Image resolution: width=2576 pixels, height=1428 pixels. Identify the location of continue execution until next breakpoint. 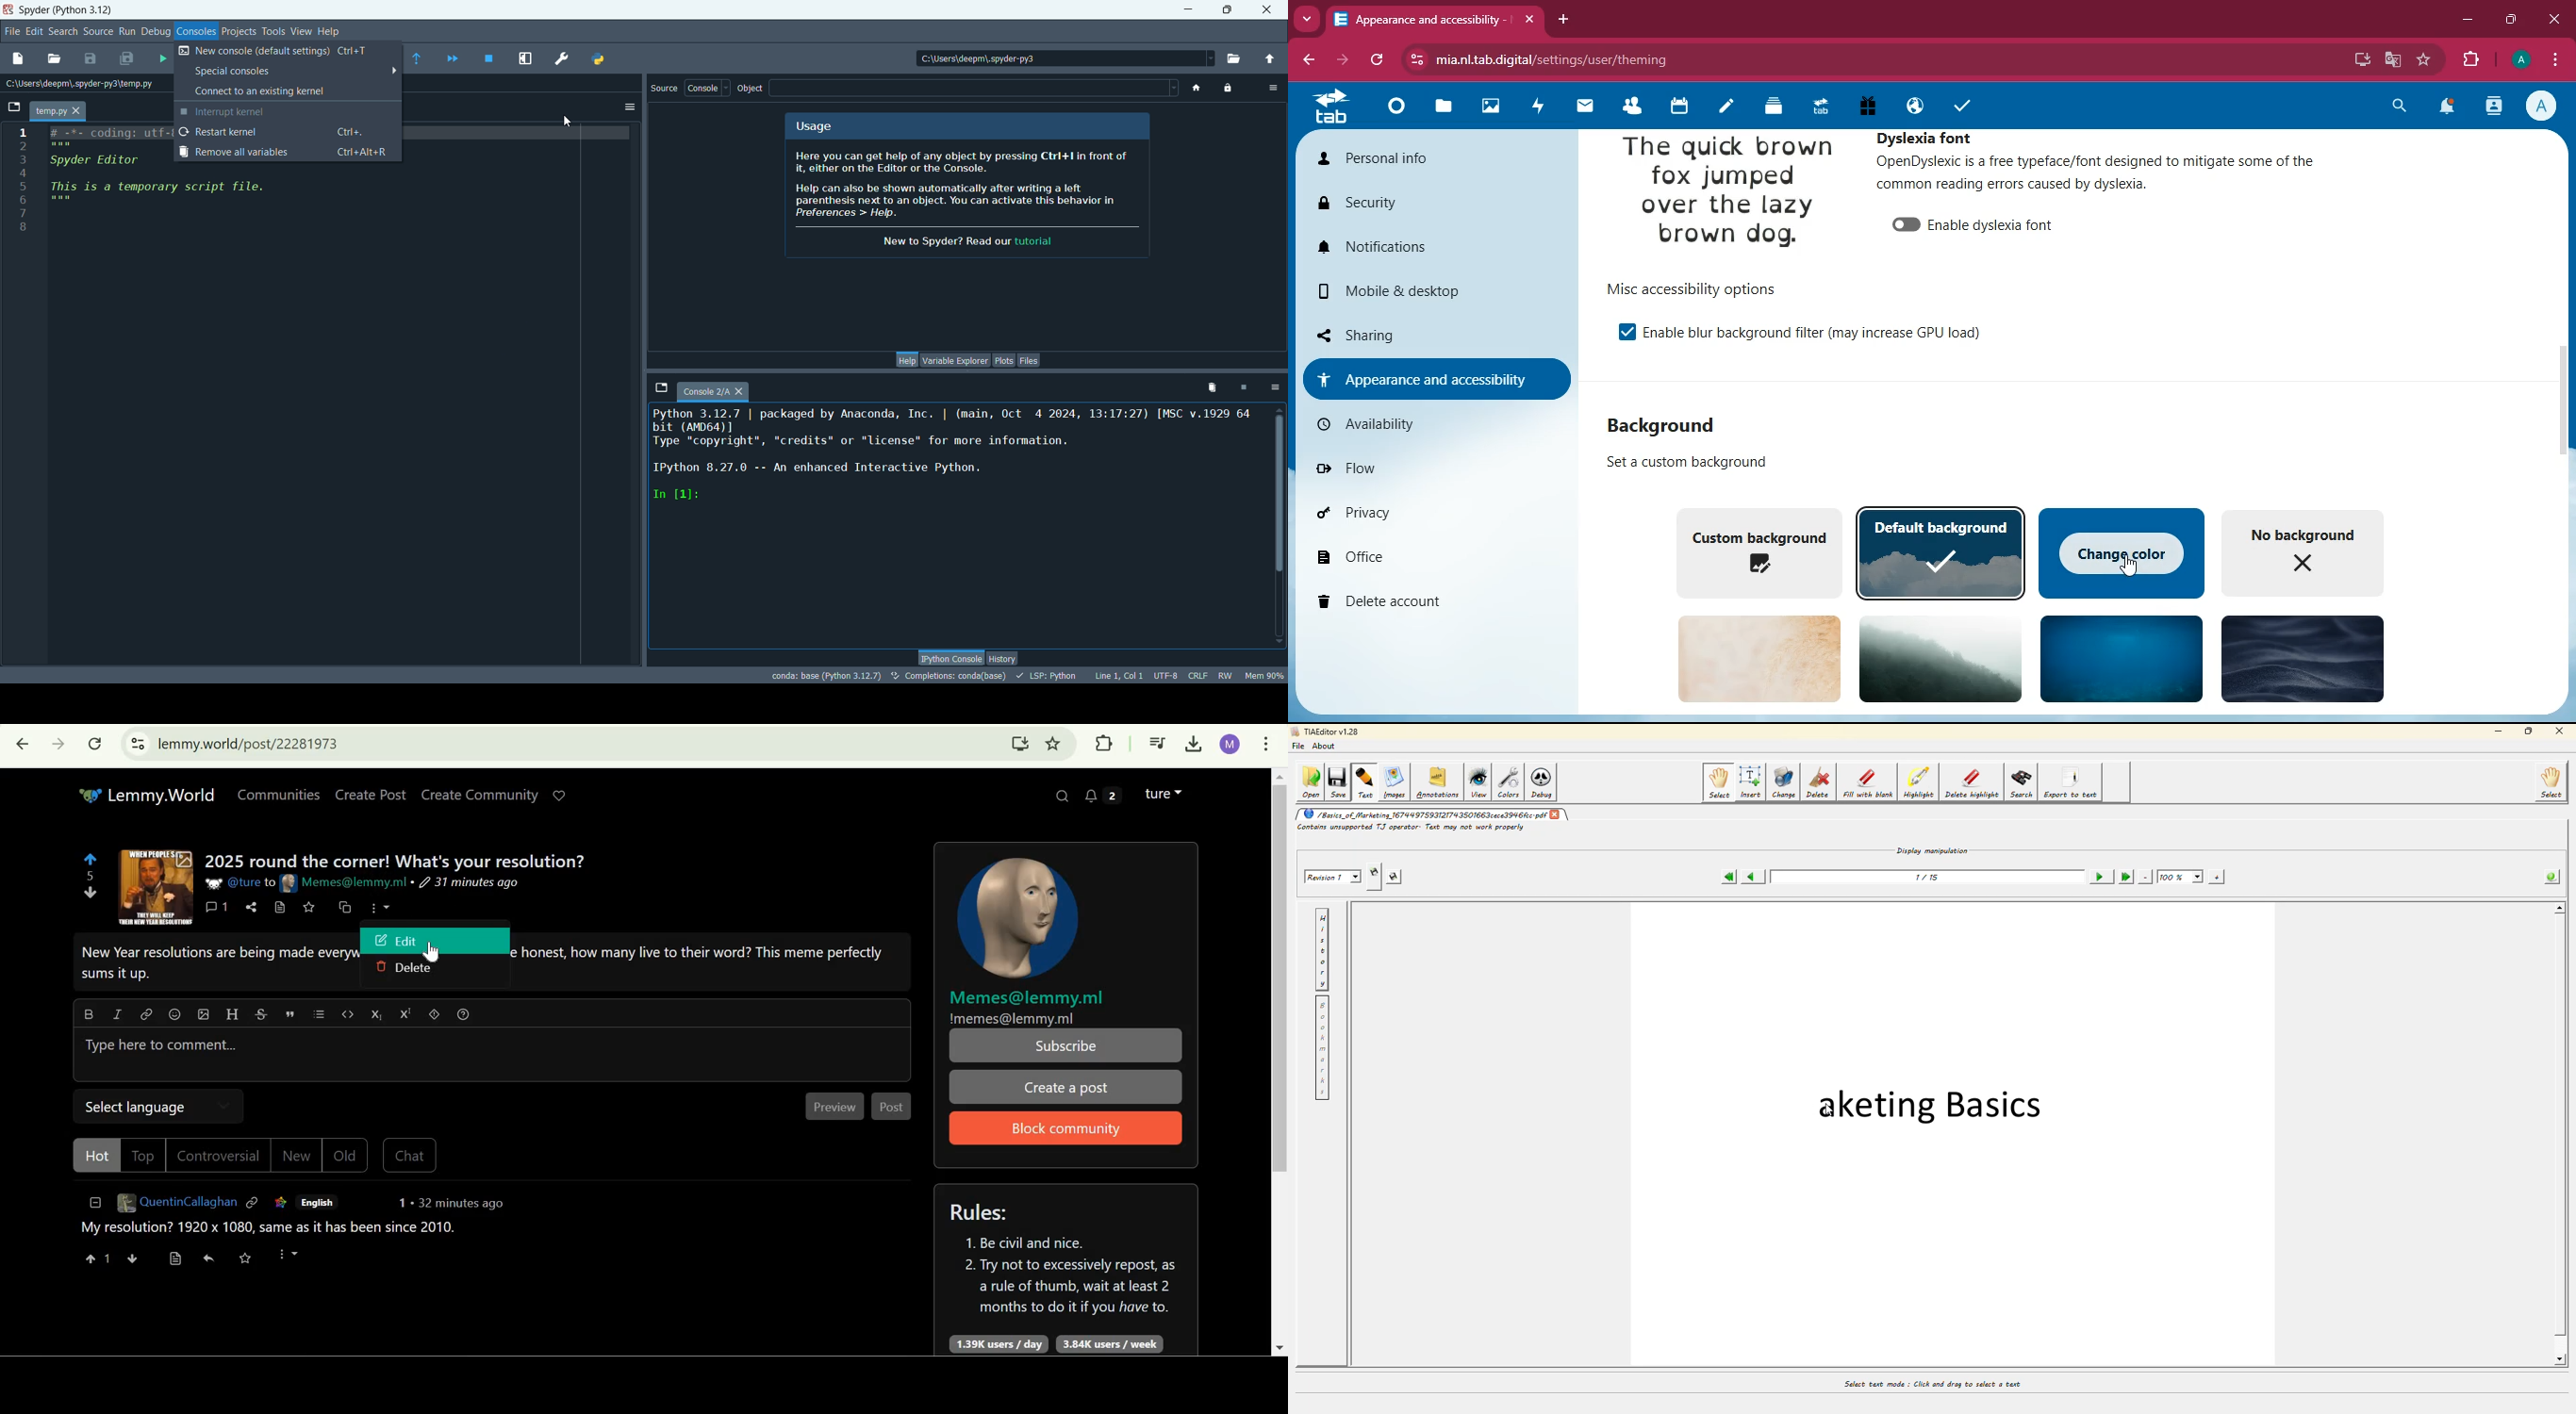
(452, 59).